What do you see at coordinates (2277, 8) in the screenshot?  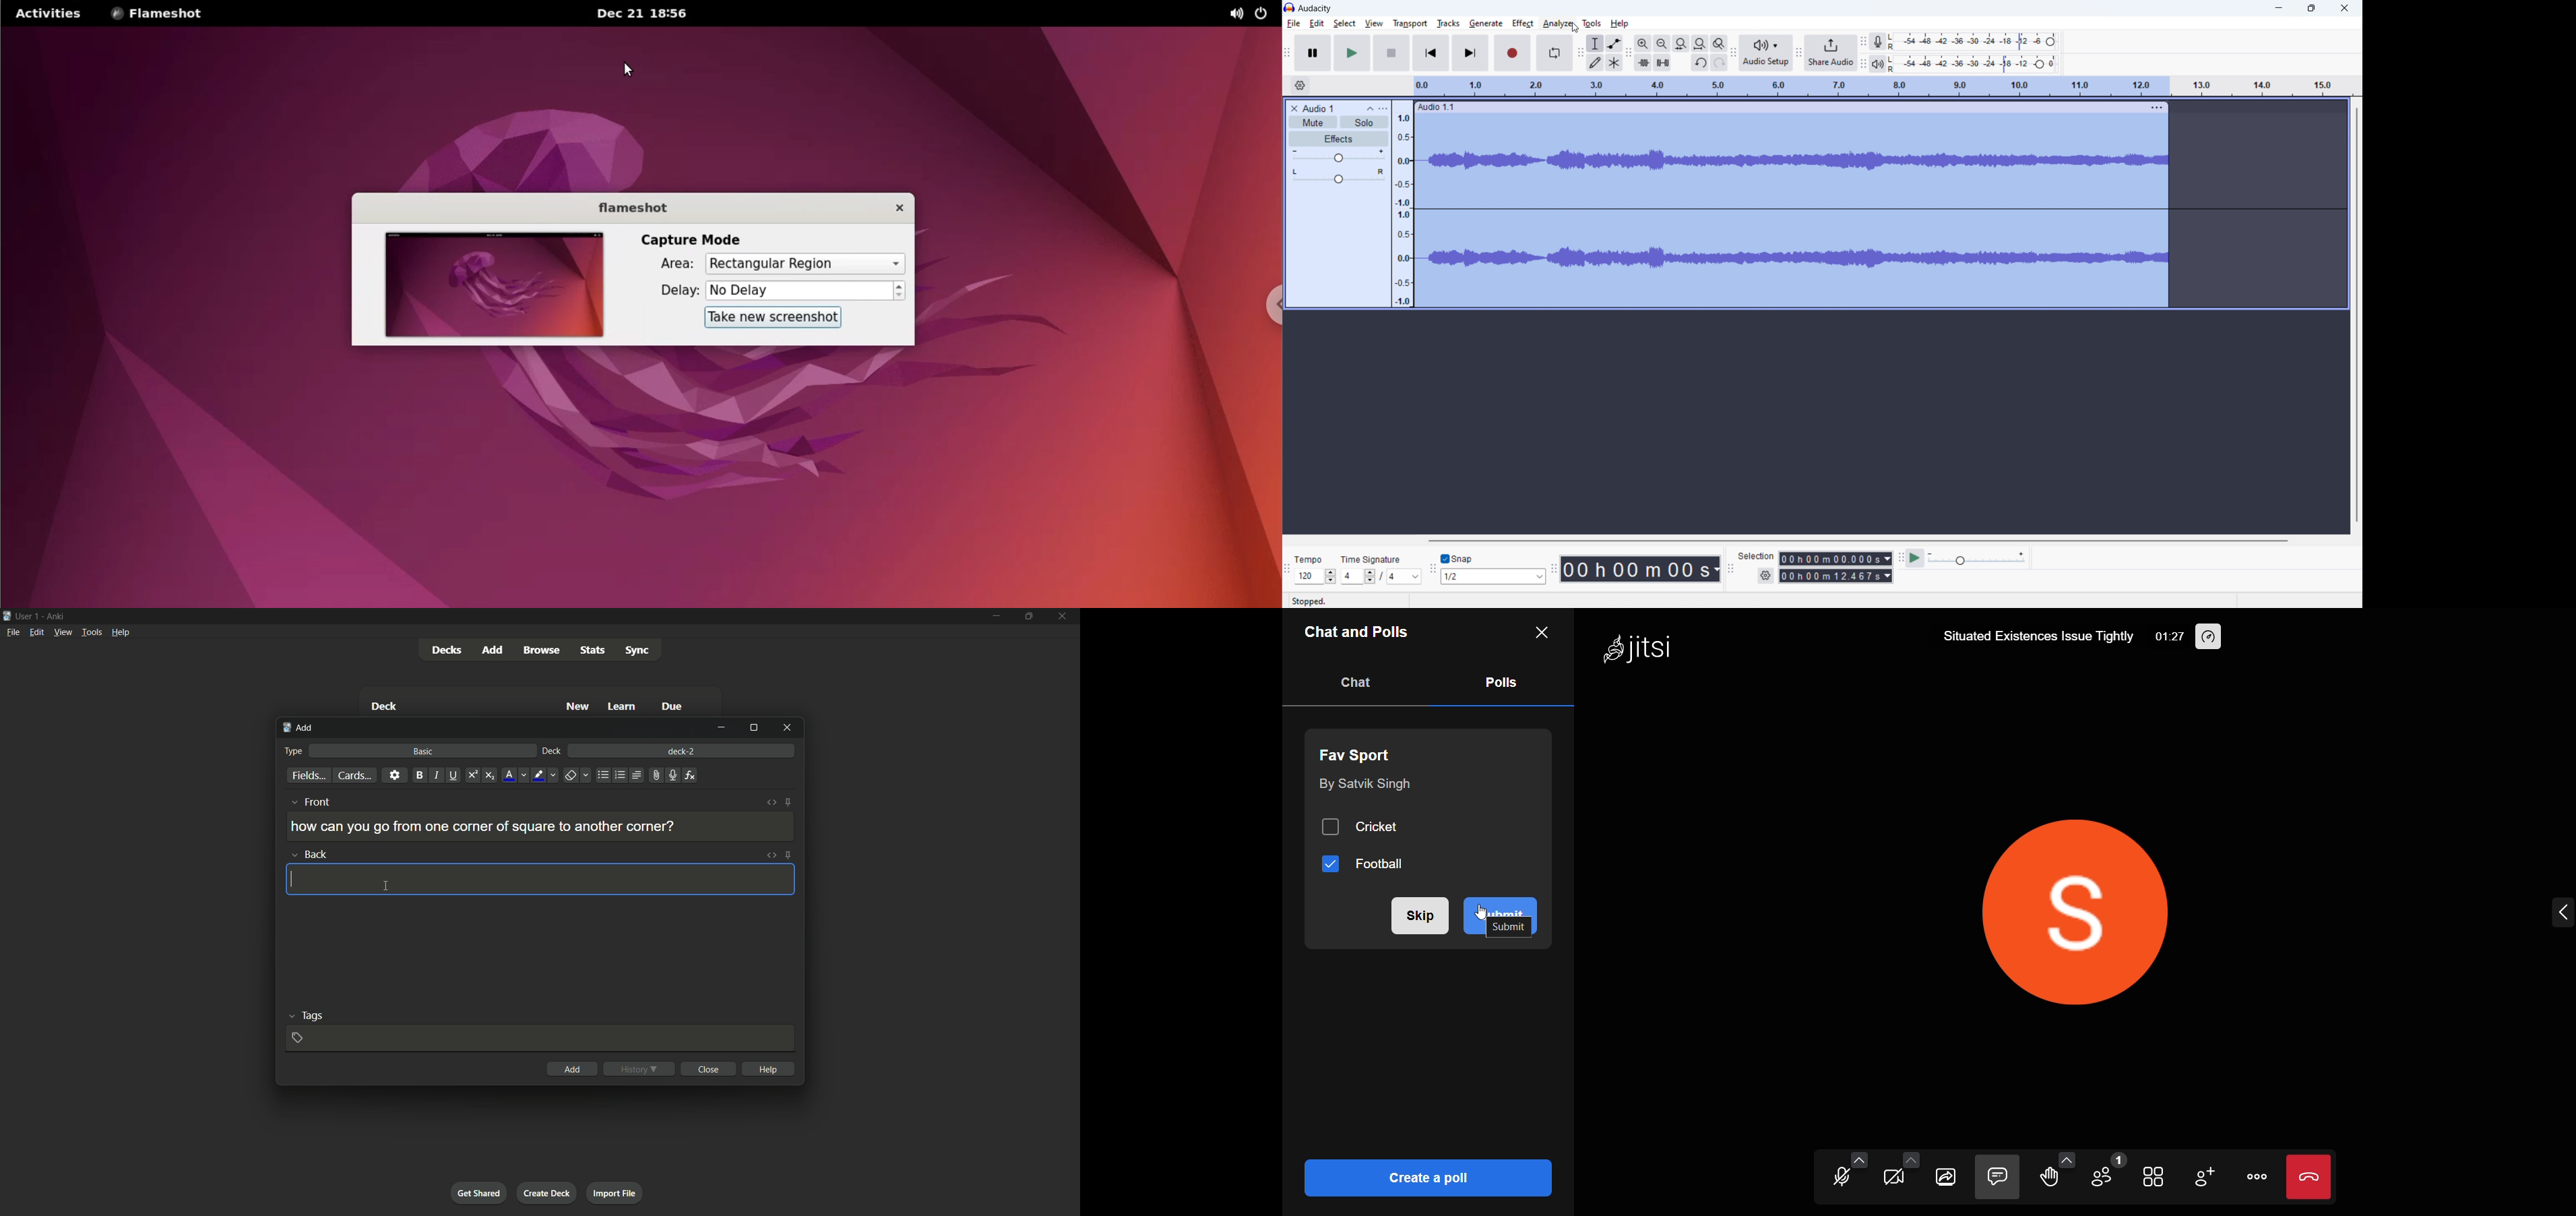 I see `minimize` at bounding box center [2277, 8].